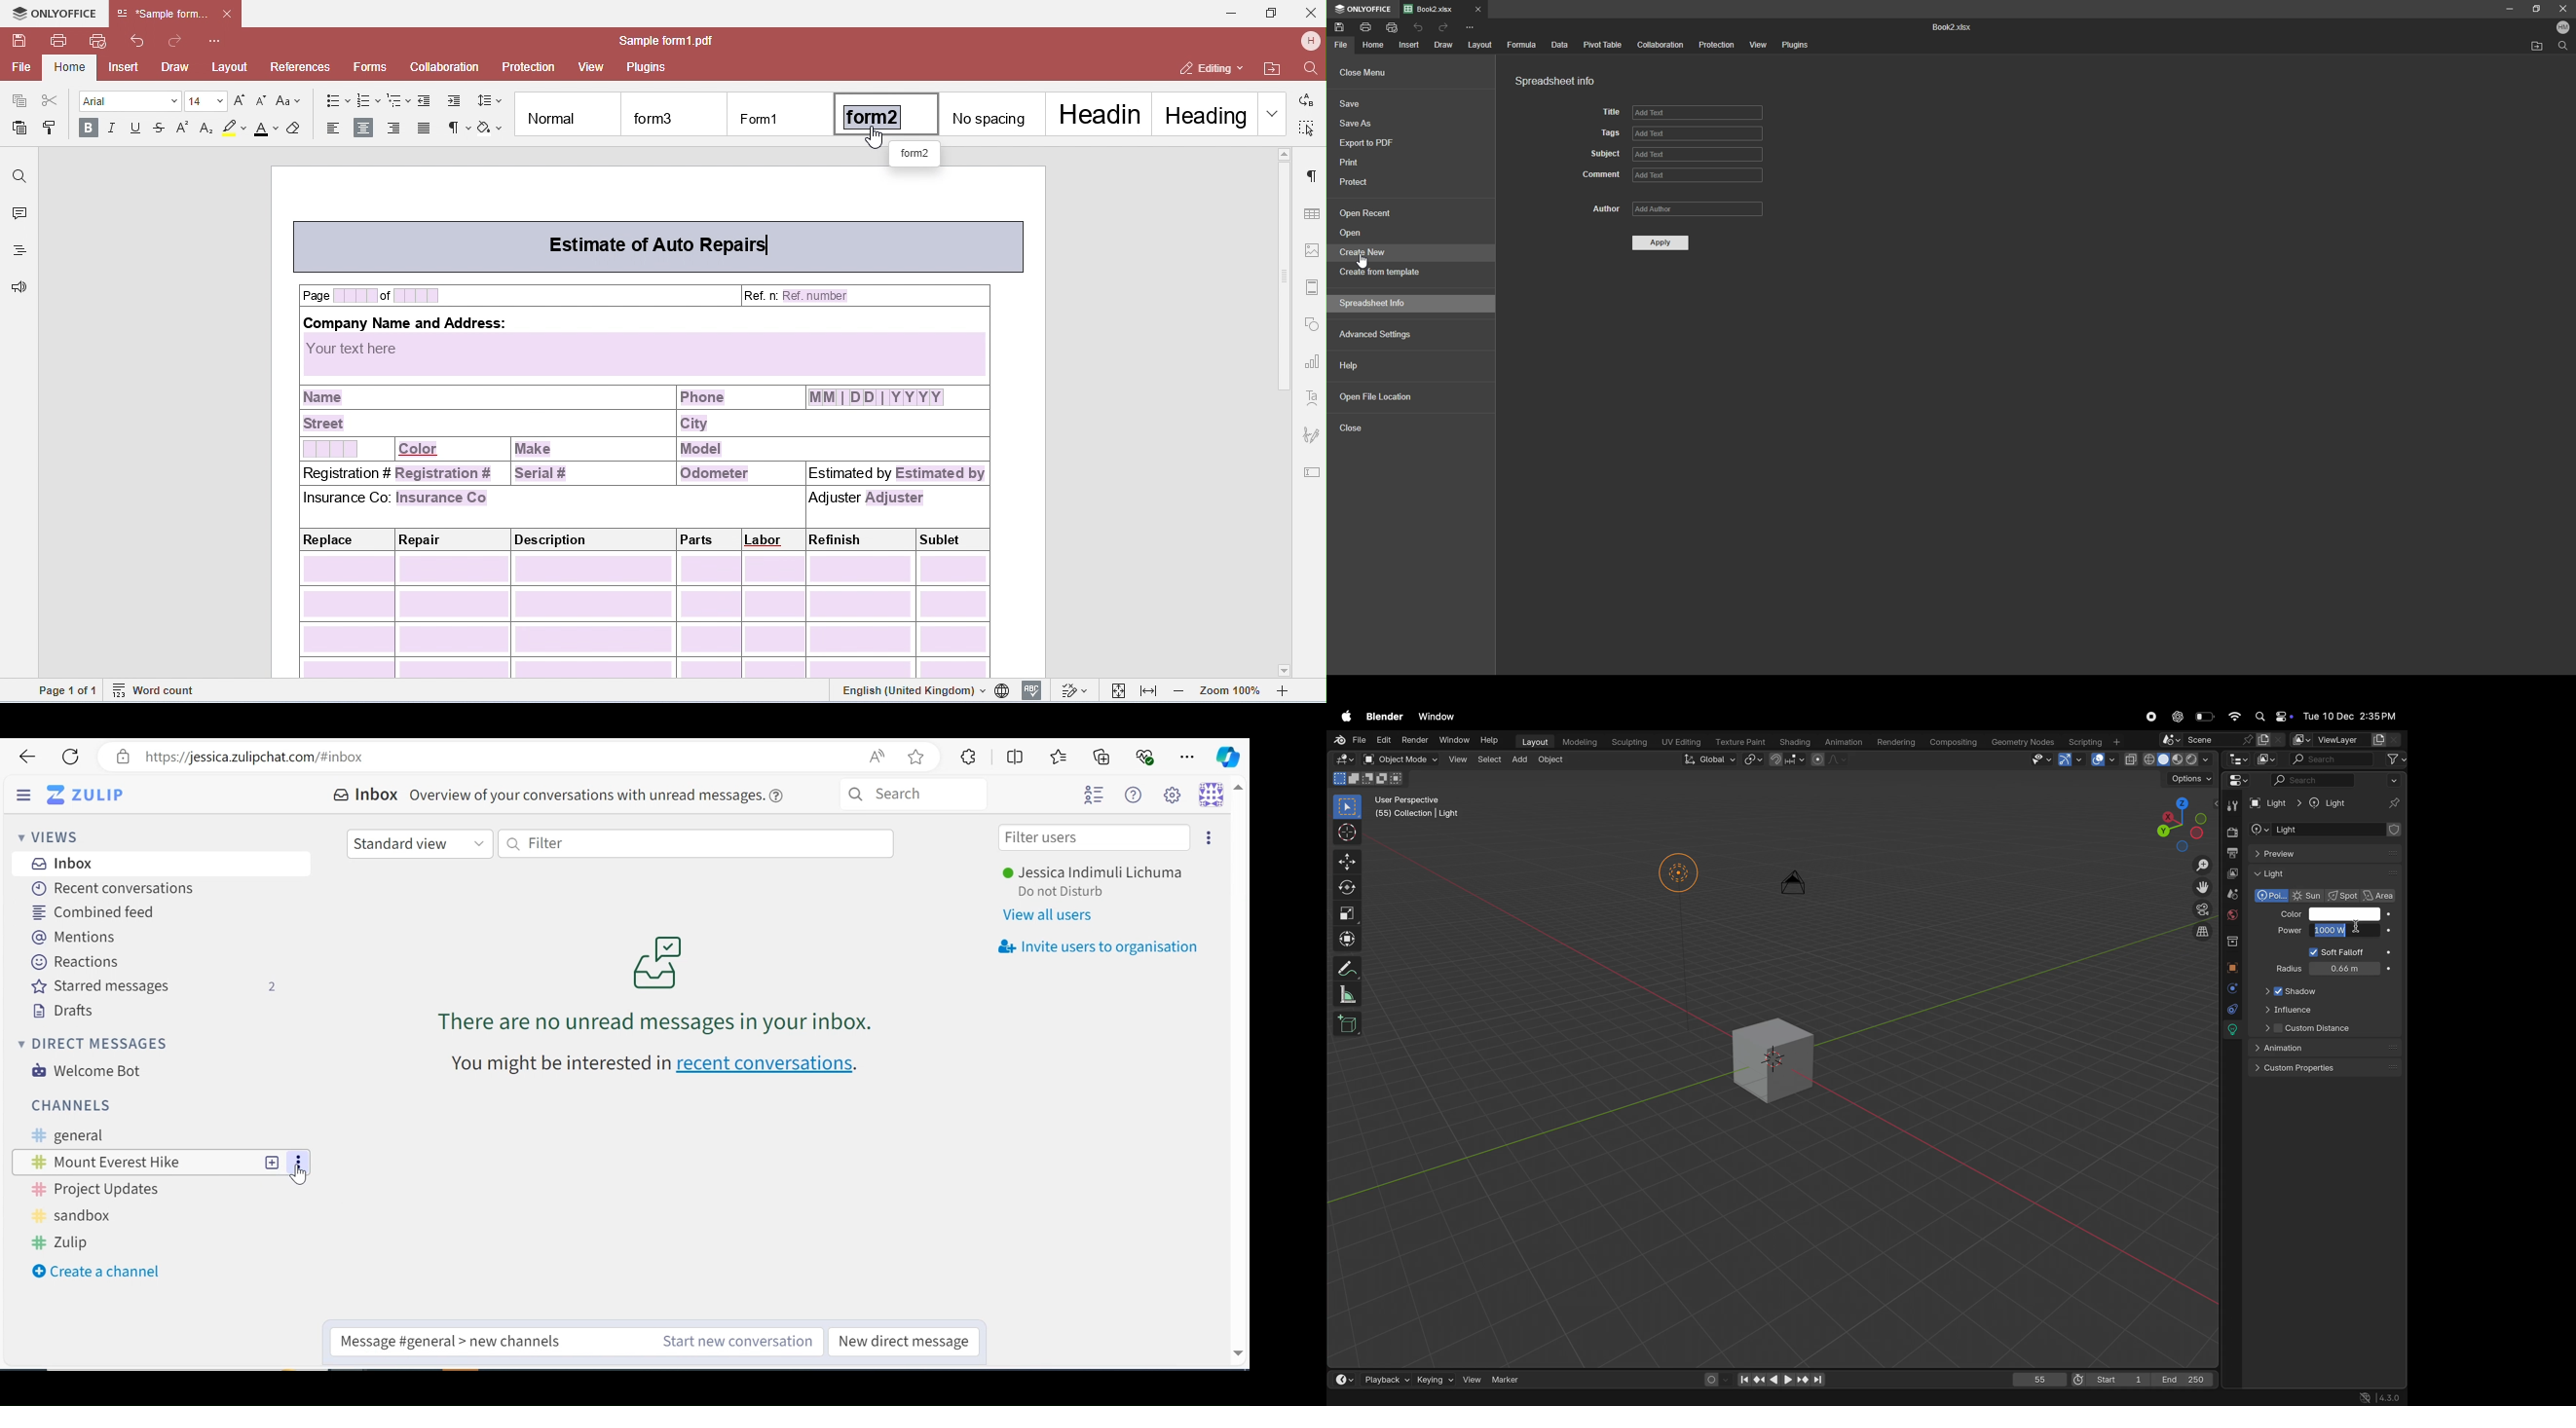 This screenshot has height=1428, width=2576. Describe the element at coordinates (2231, 830) in the screenshot. I see `render` at that location.